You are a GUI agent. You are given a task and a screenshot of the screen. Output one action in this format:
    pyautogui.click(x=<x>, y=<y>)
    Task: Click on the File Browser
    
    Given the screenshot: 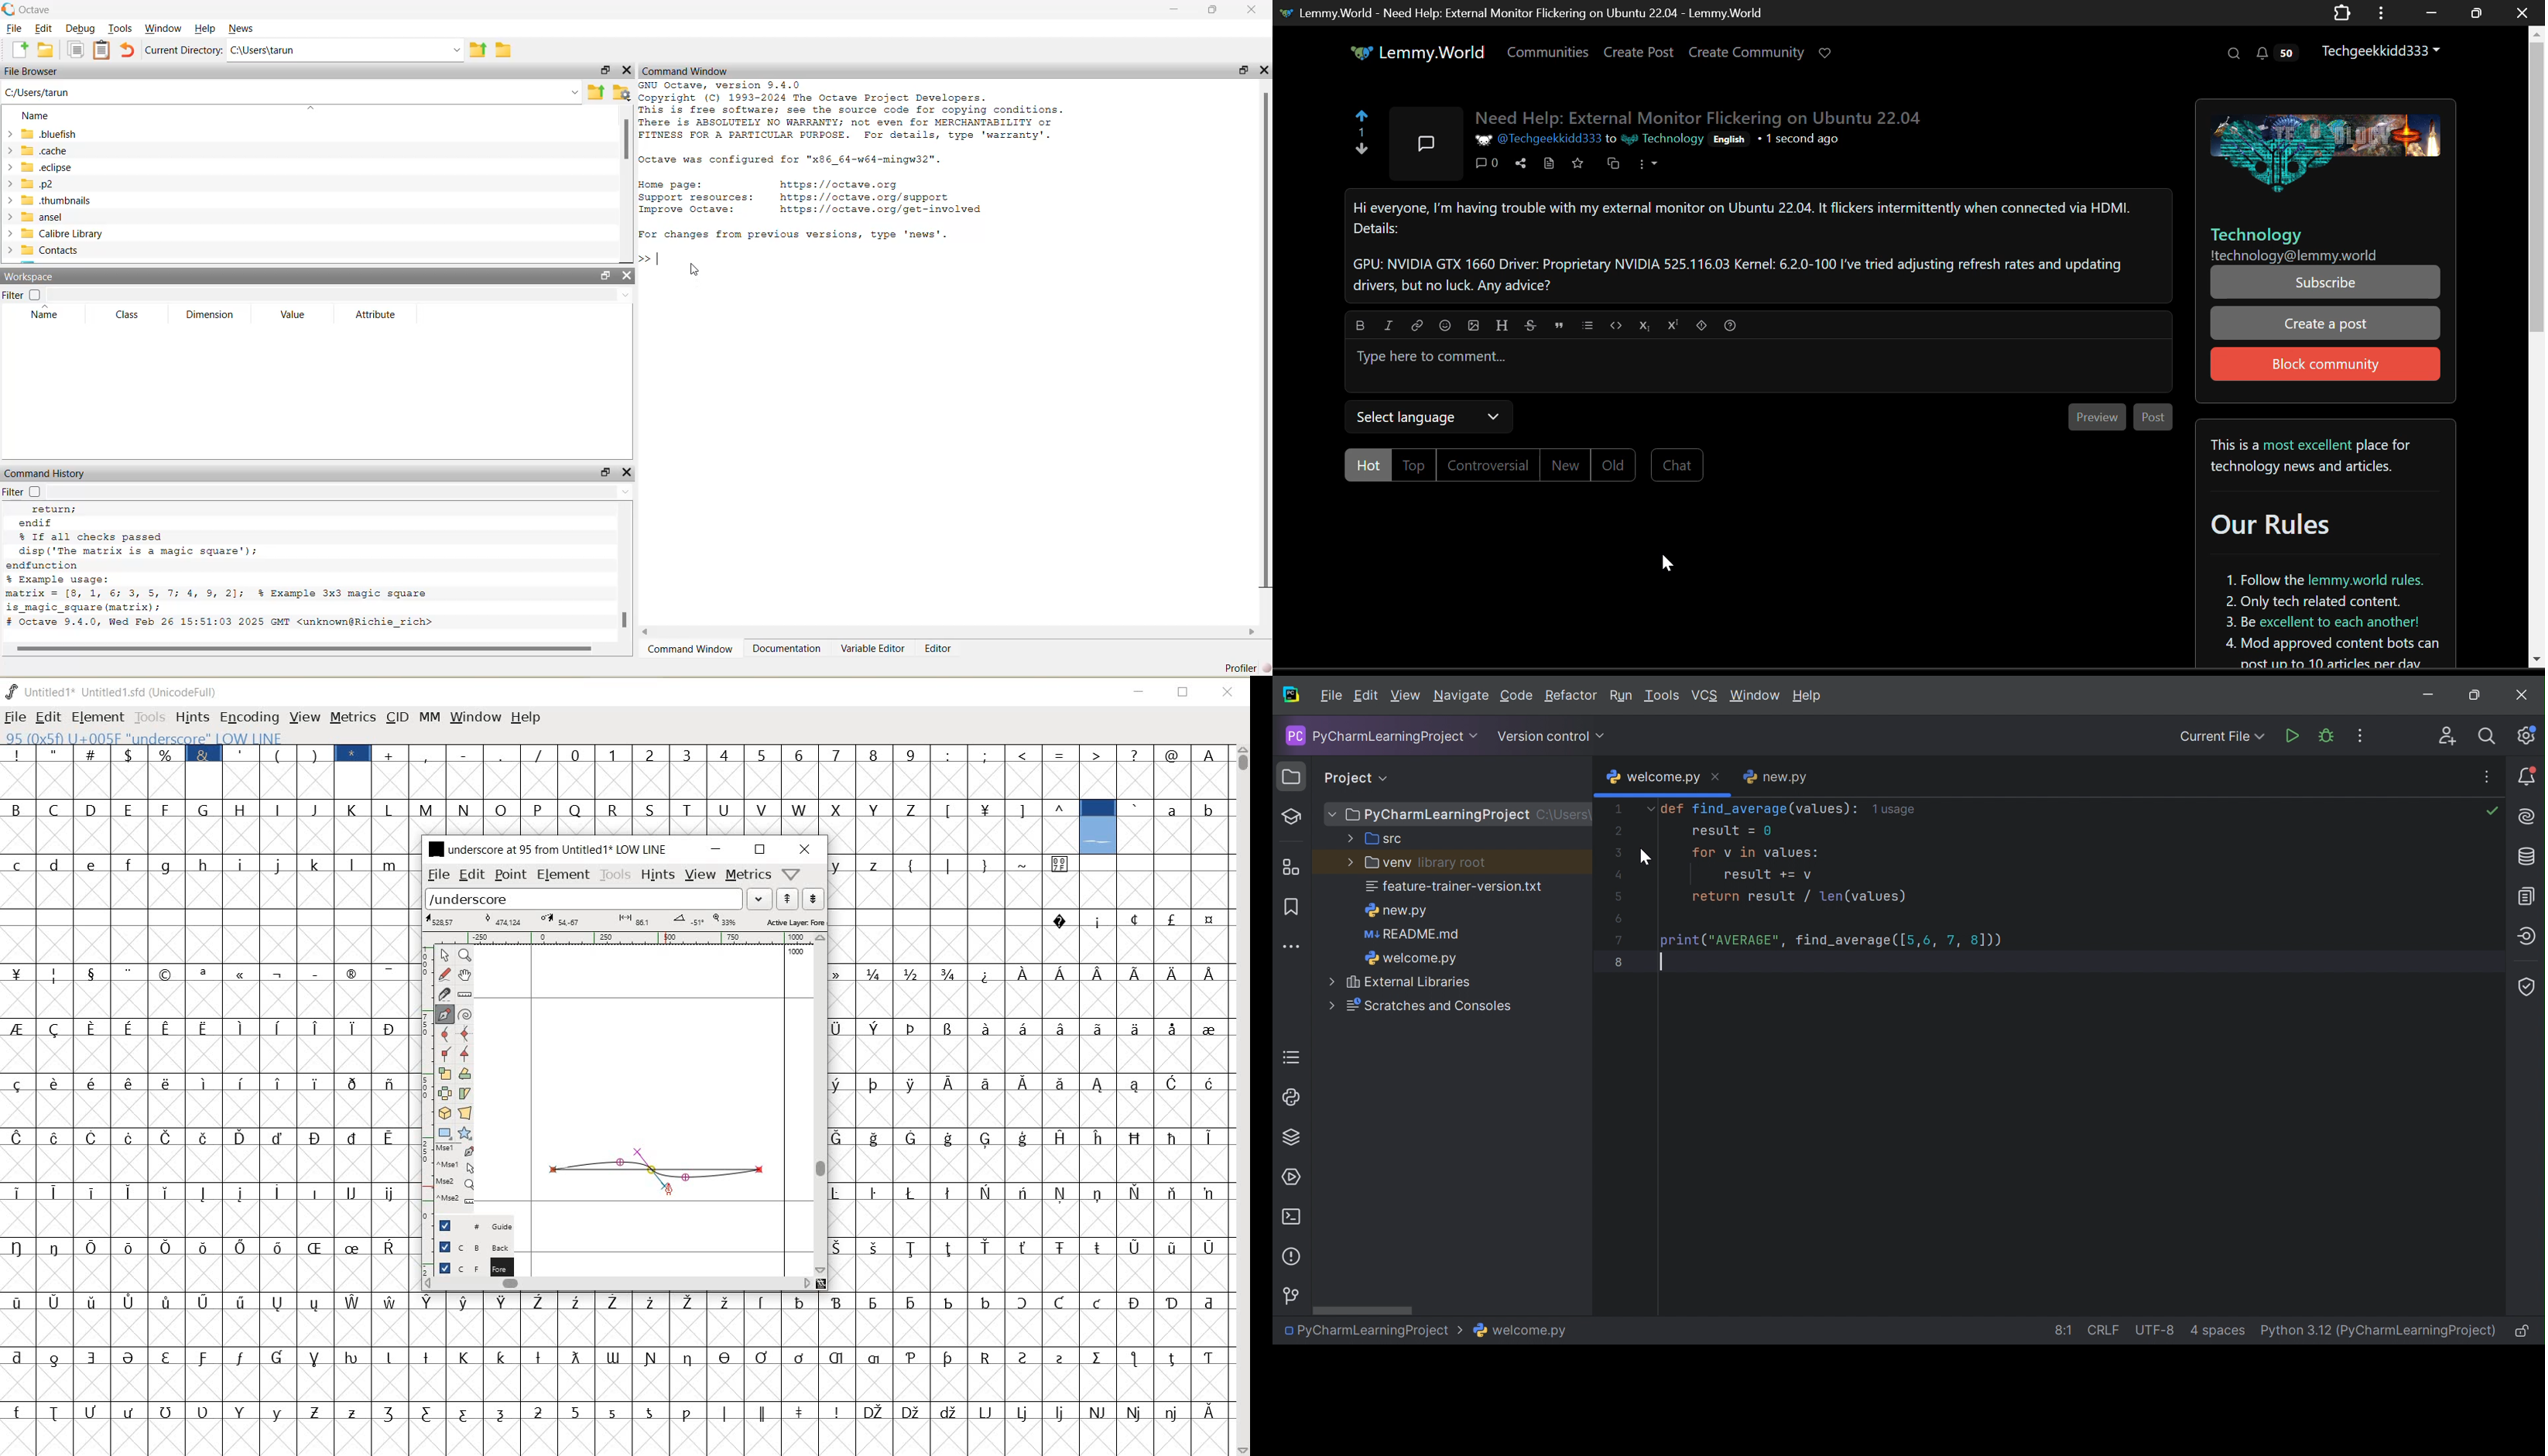 What is the action you would take?
    pyautogui.click(x=31, y=71)
    